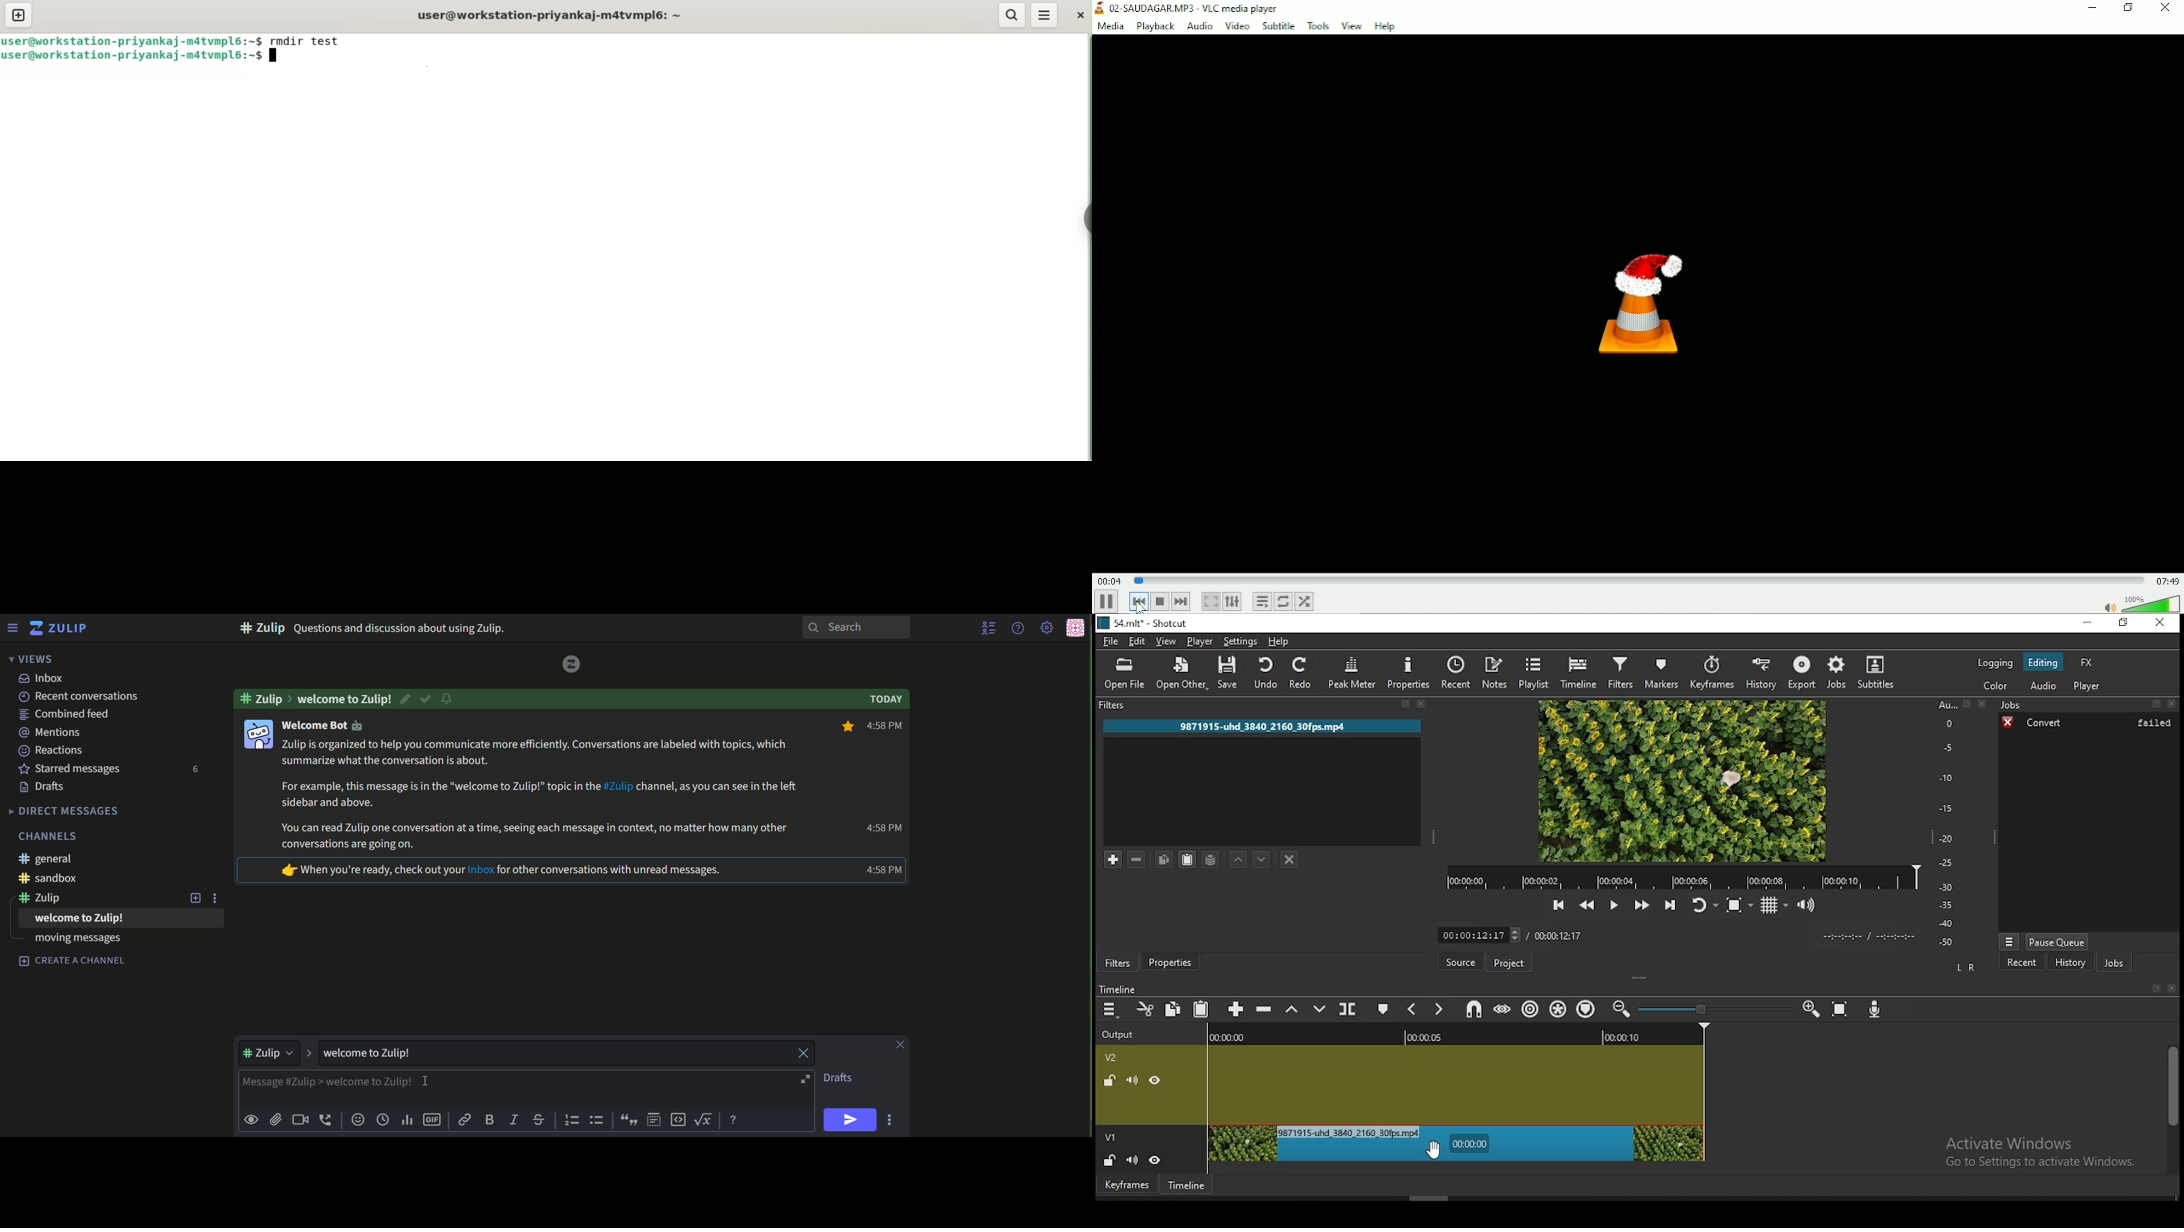  What do you see at coordinates (1438, 1010) in the screenshot?
I see `next marker` at bounding box center [1438, 1010].